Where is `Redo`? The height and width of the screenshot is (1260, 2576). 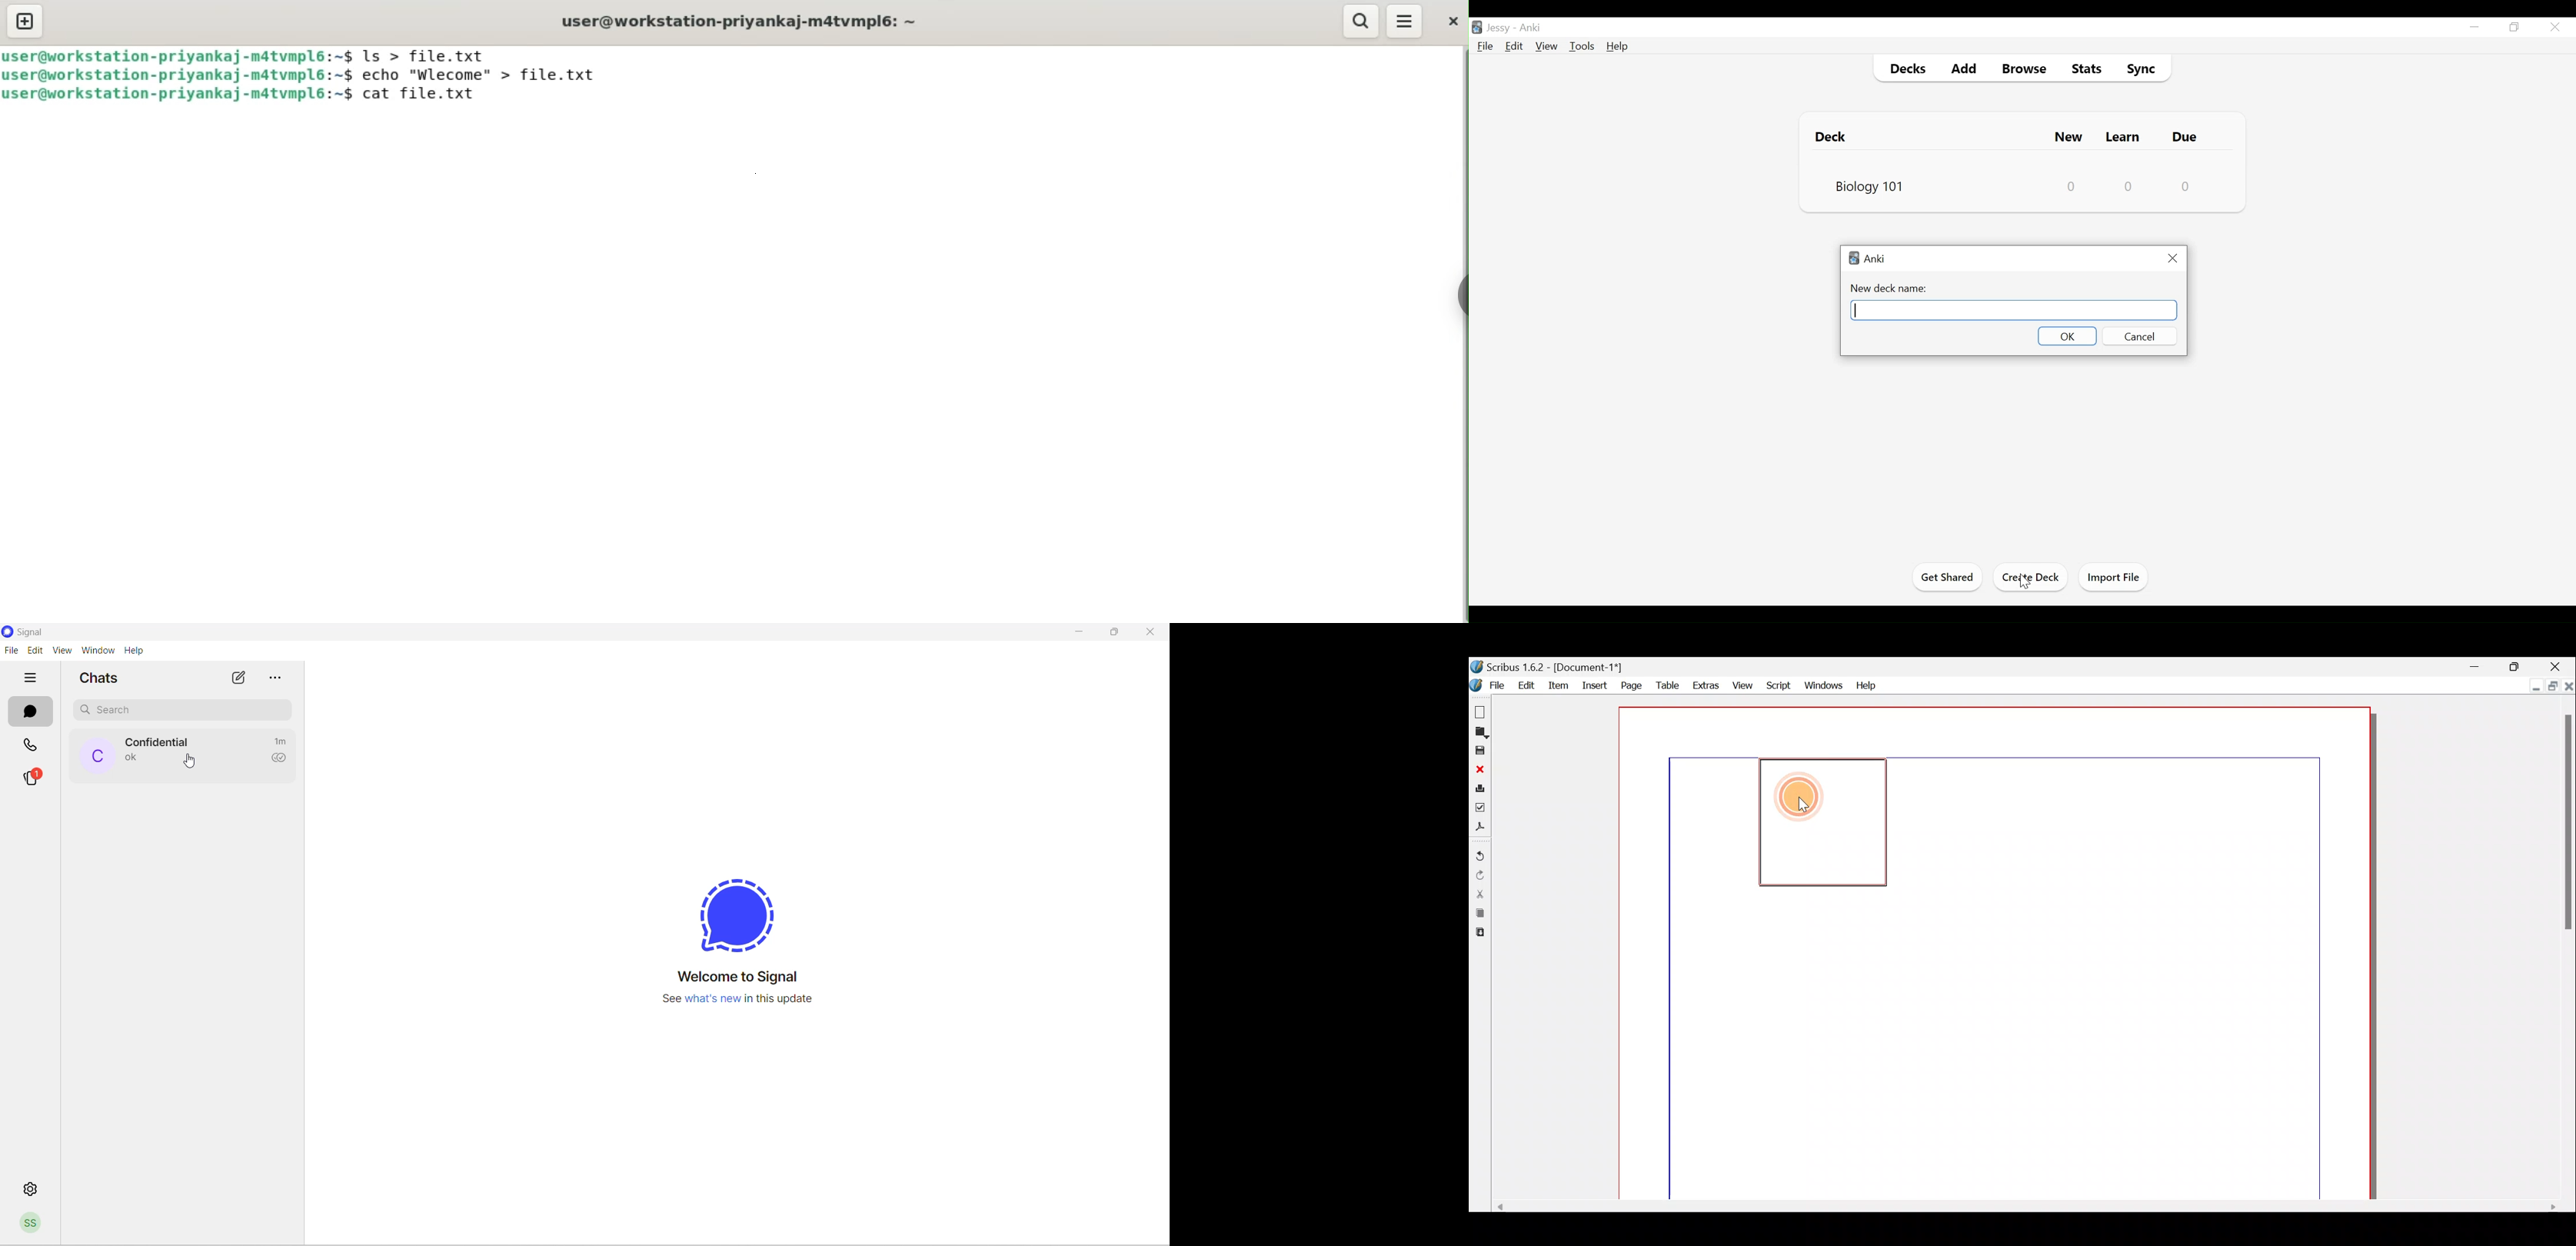
Redo is located at coordinates (1480, 876).